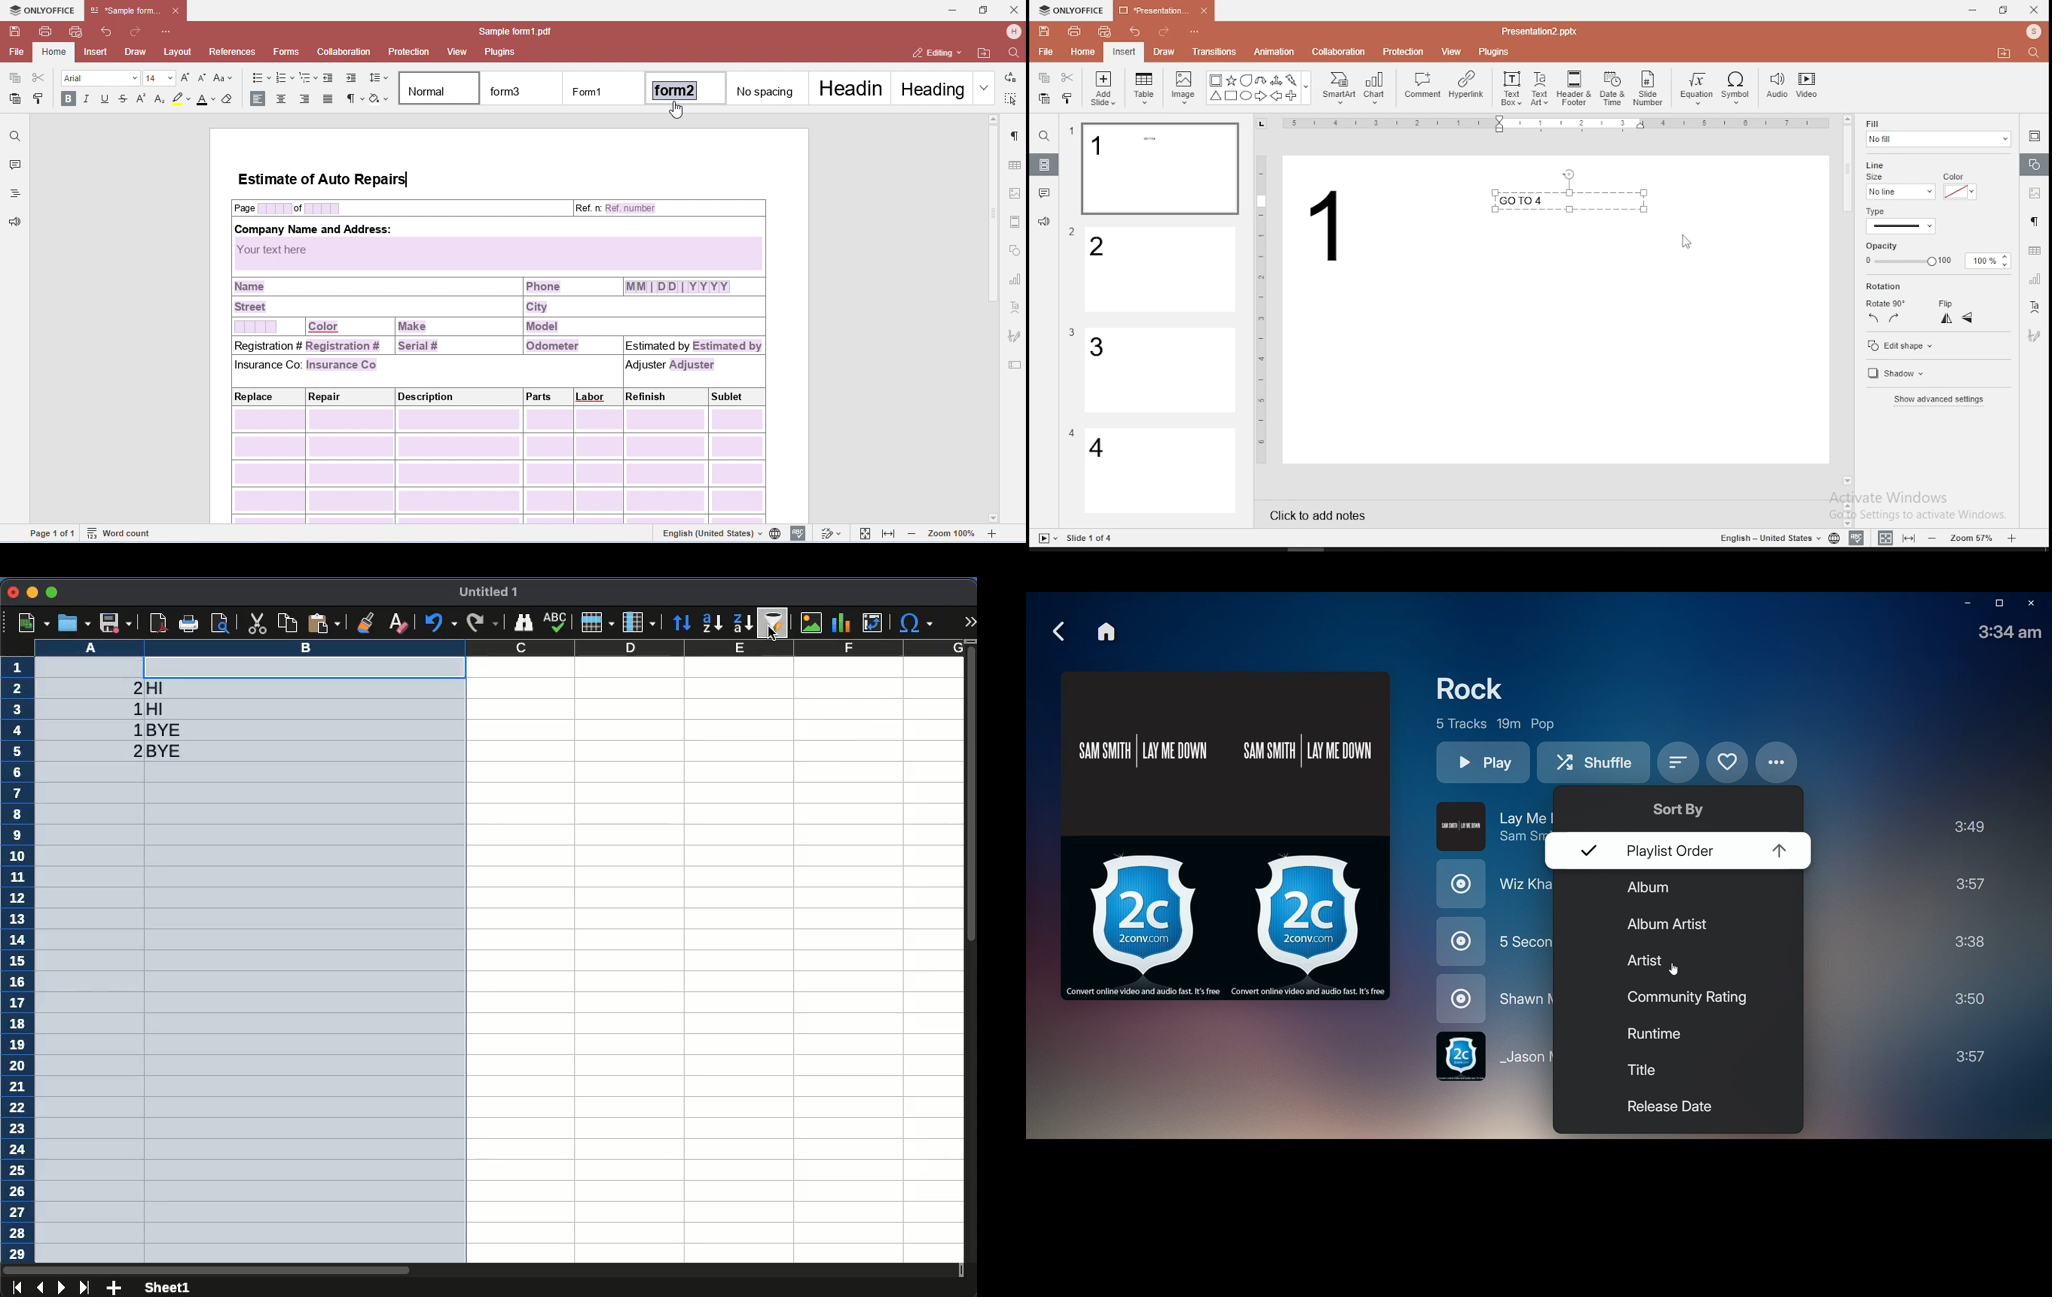 The image size is (2072, 1316). I want to click on Bubble, so click(1246, 80).